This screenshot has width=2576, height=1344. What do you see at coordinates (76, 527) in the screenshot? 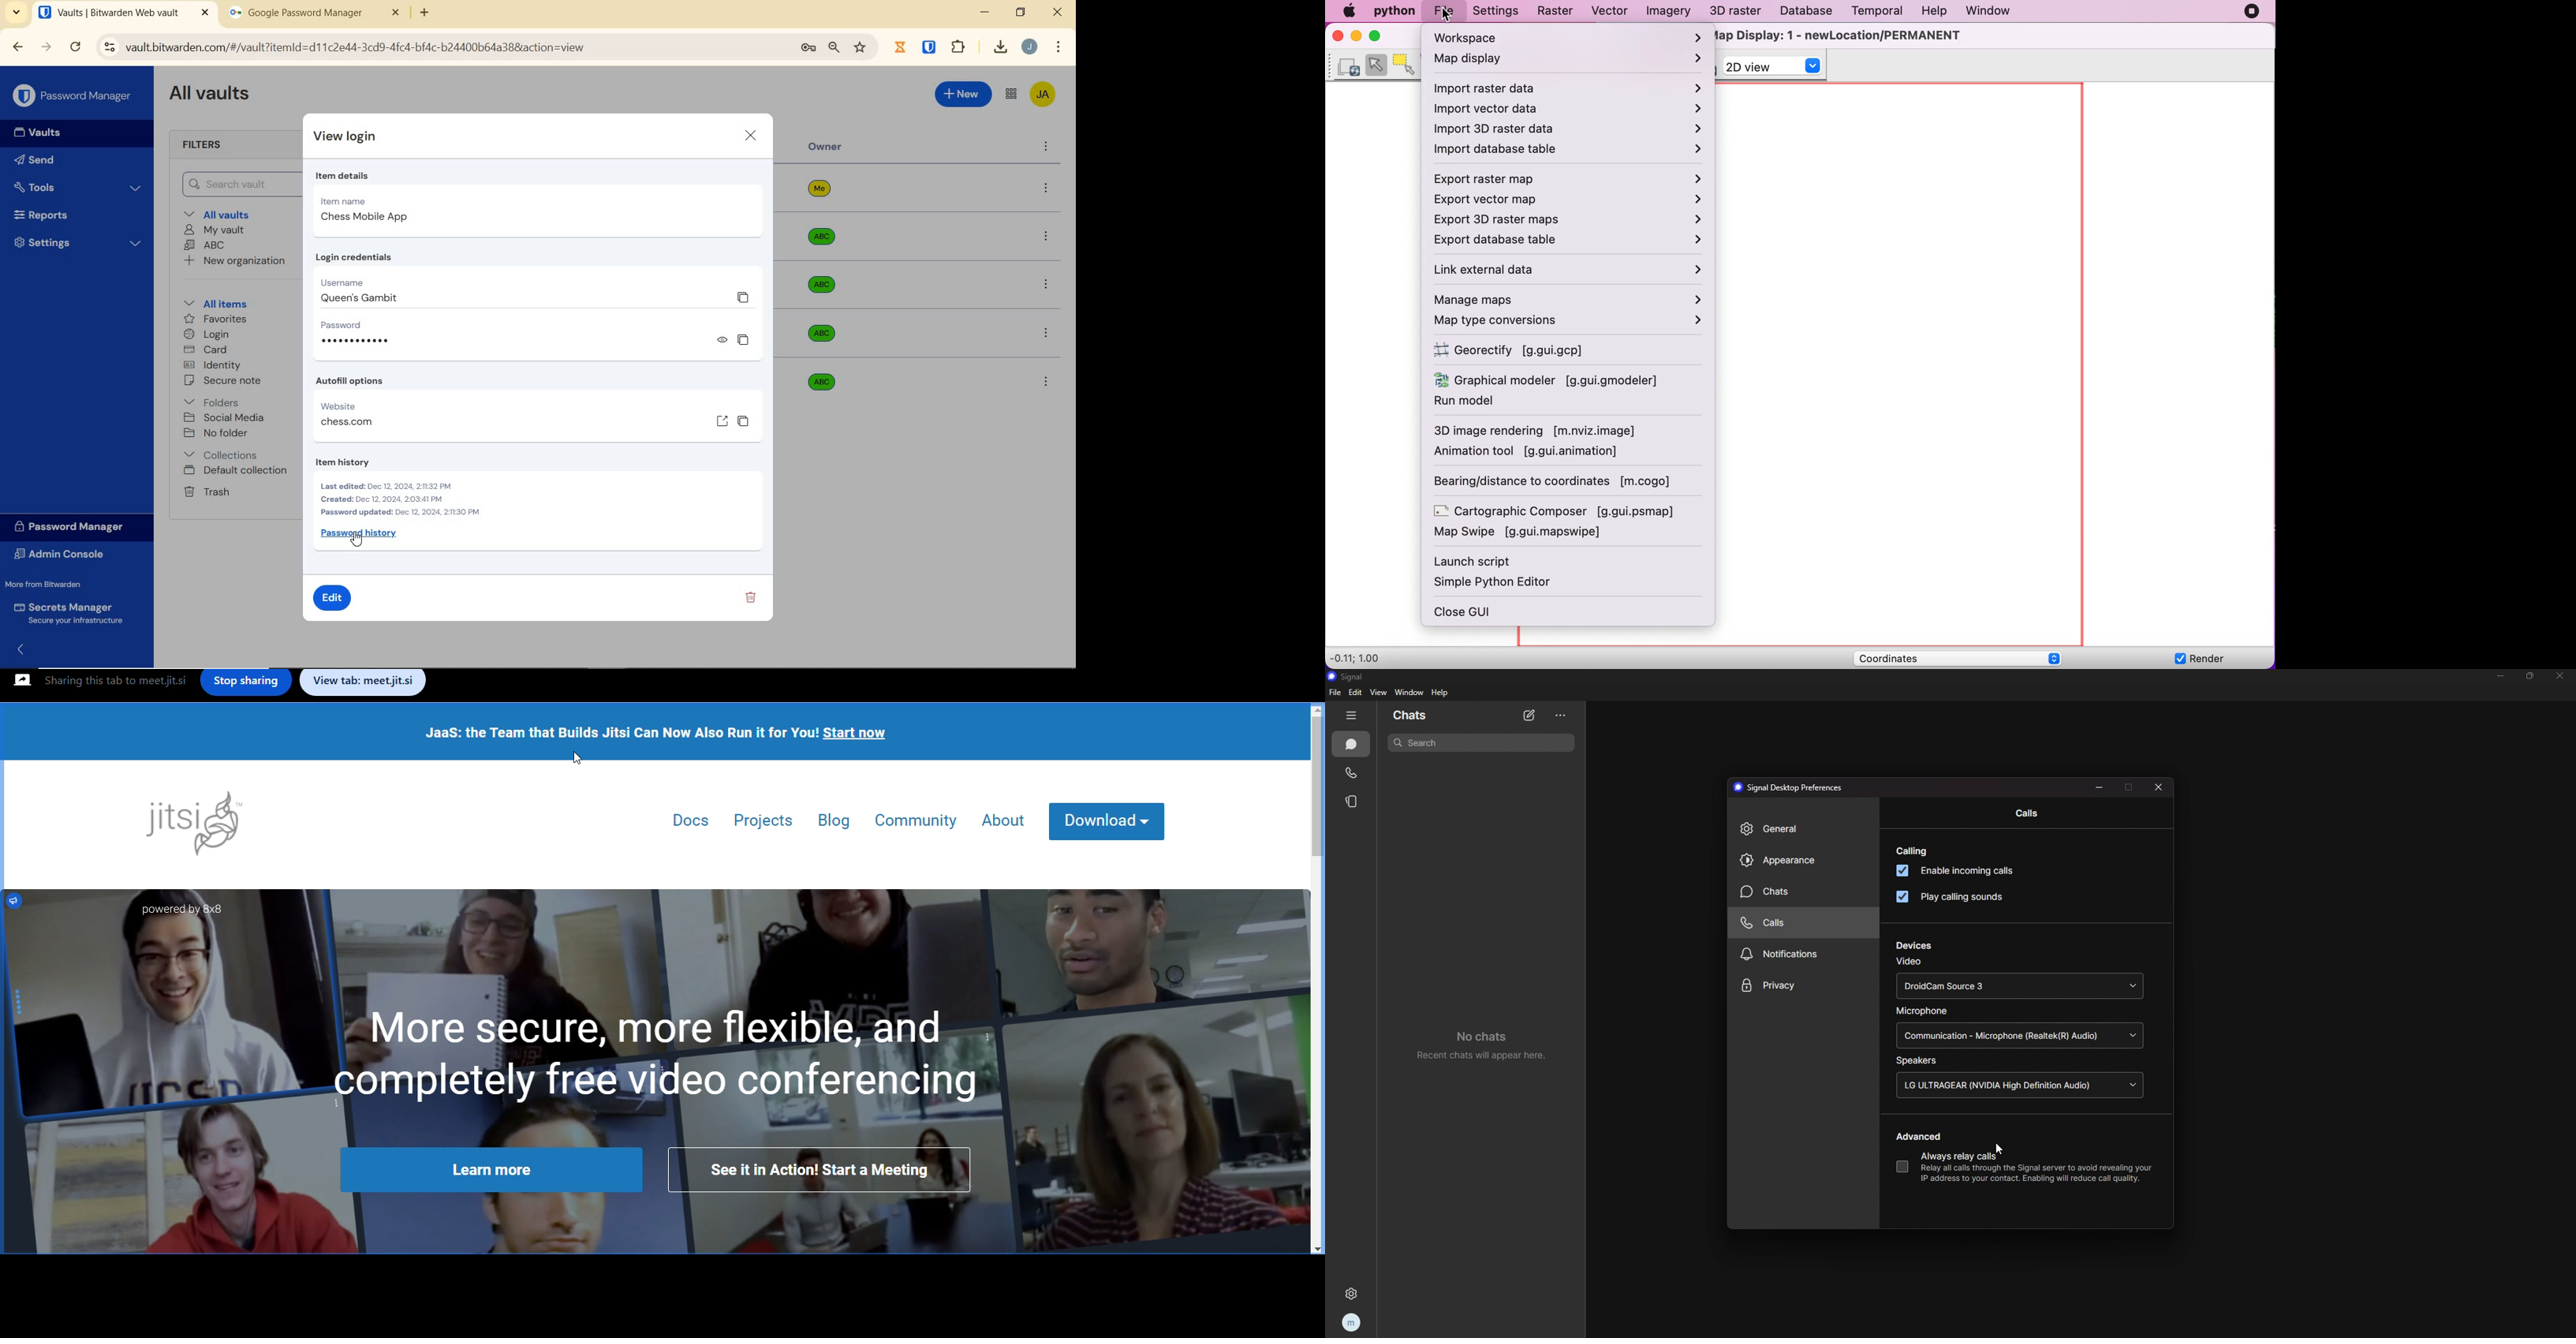
I see `Password Manager` at bounding box center [76, 527].